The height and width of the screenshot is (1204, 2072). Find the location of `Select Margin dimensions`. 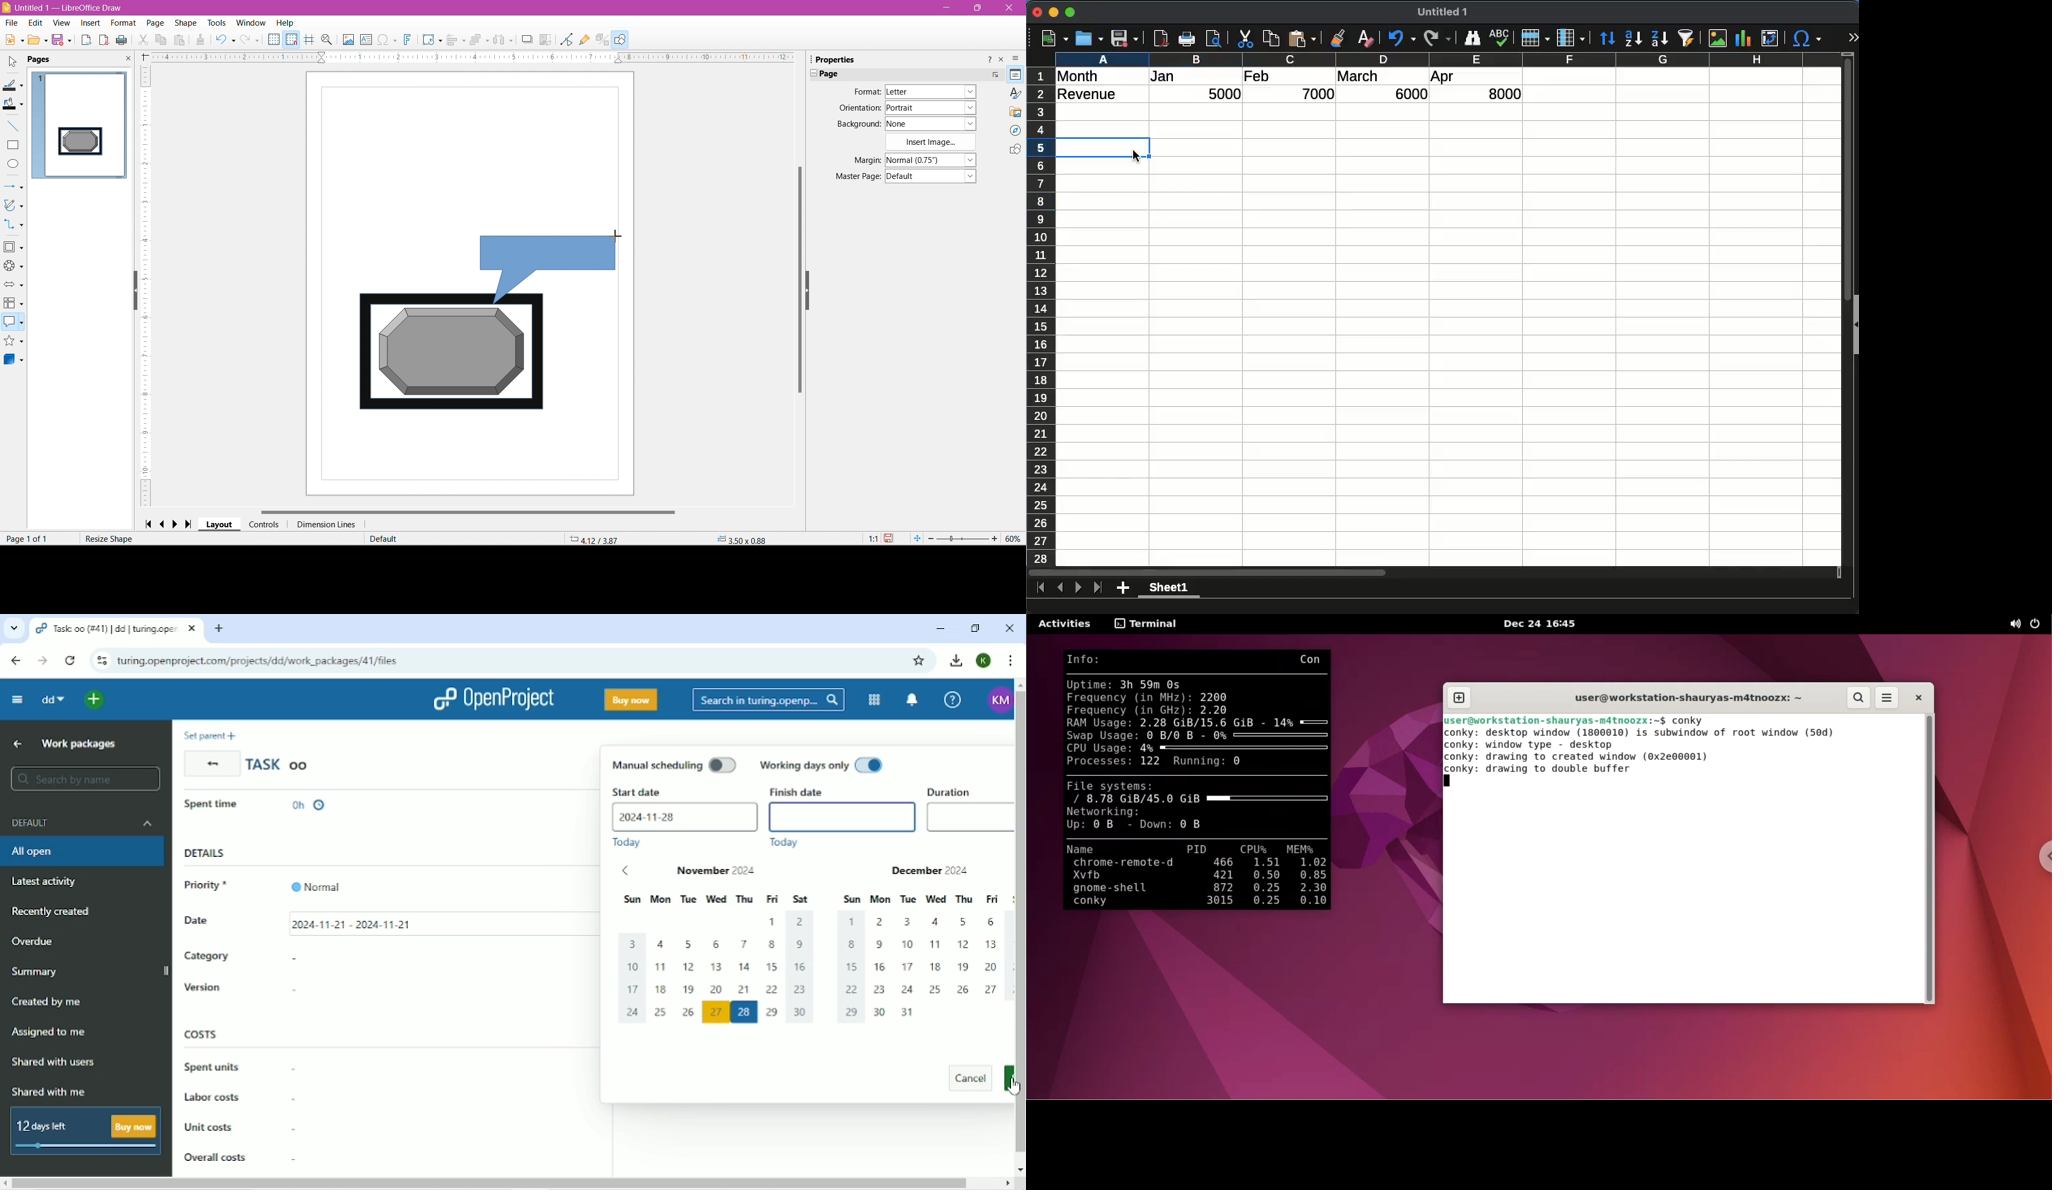

Select Margin dimensions is located at coordinates (930, 160).